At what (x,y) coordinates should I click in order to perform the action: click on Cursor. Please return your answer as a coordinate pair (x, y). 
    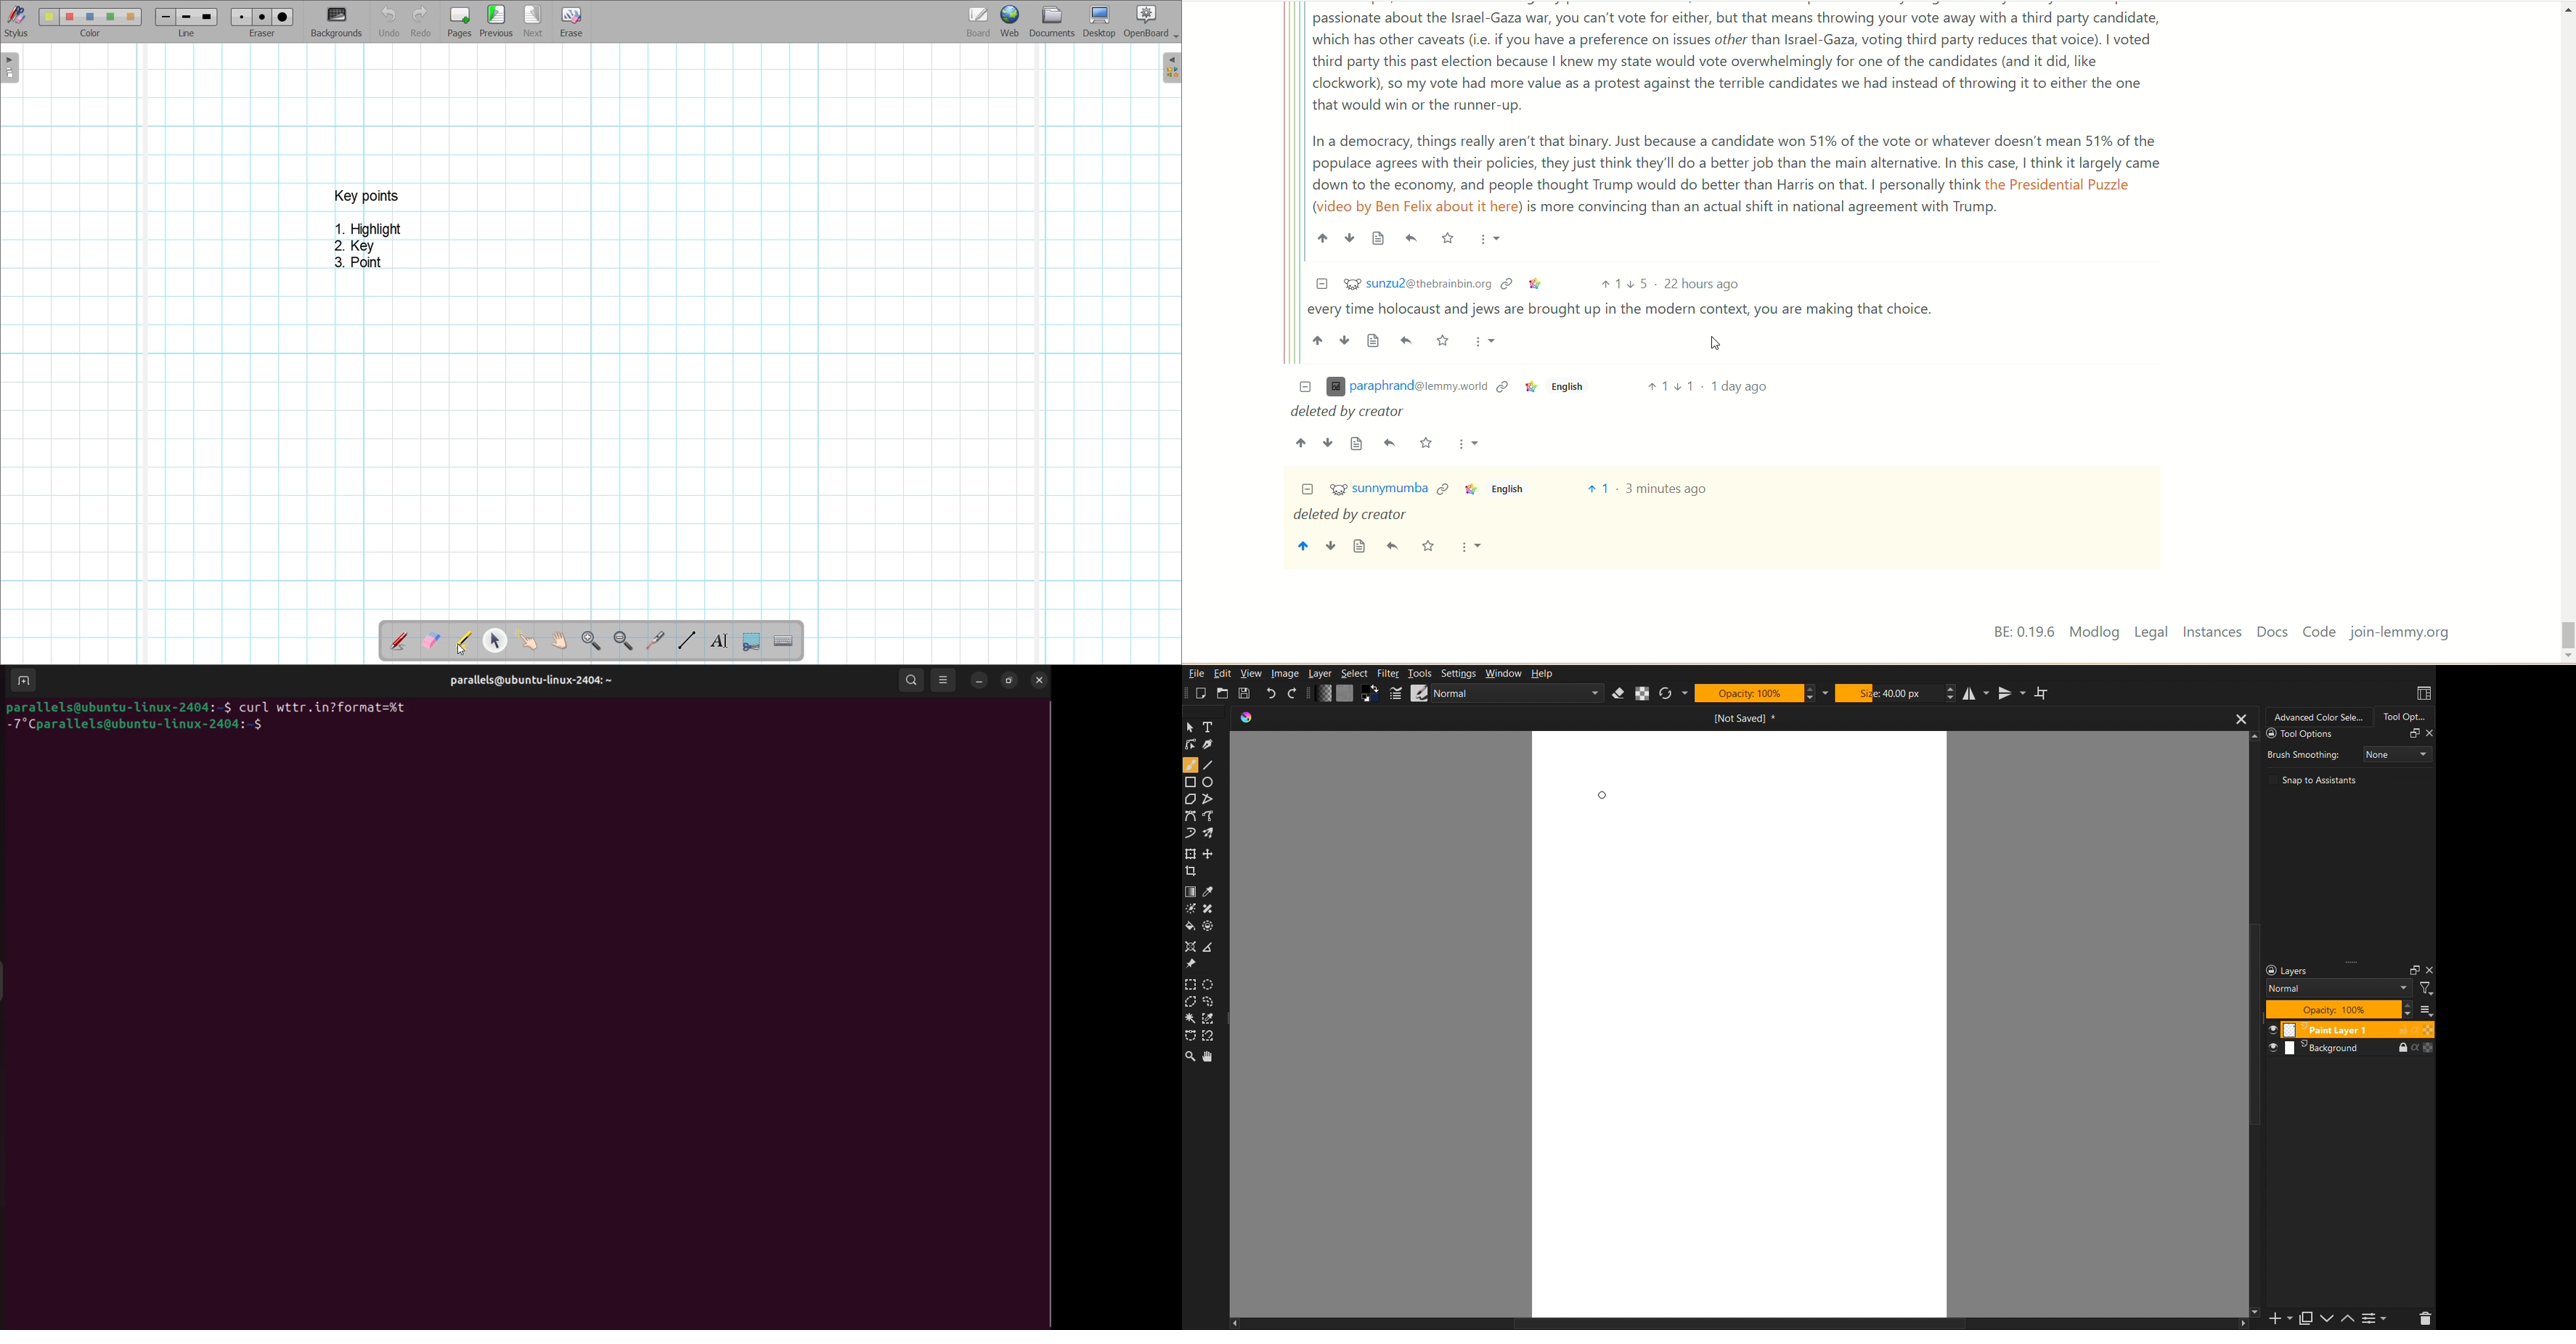
    Looking at the image, I should click on (1719, 342).